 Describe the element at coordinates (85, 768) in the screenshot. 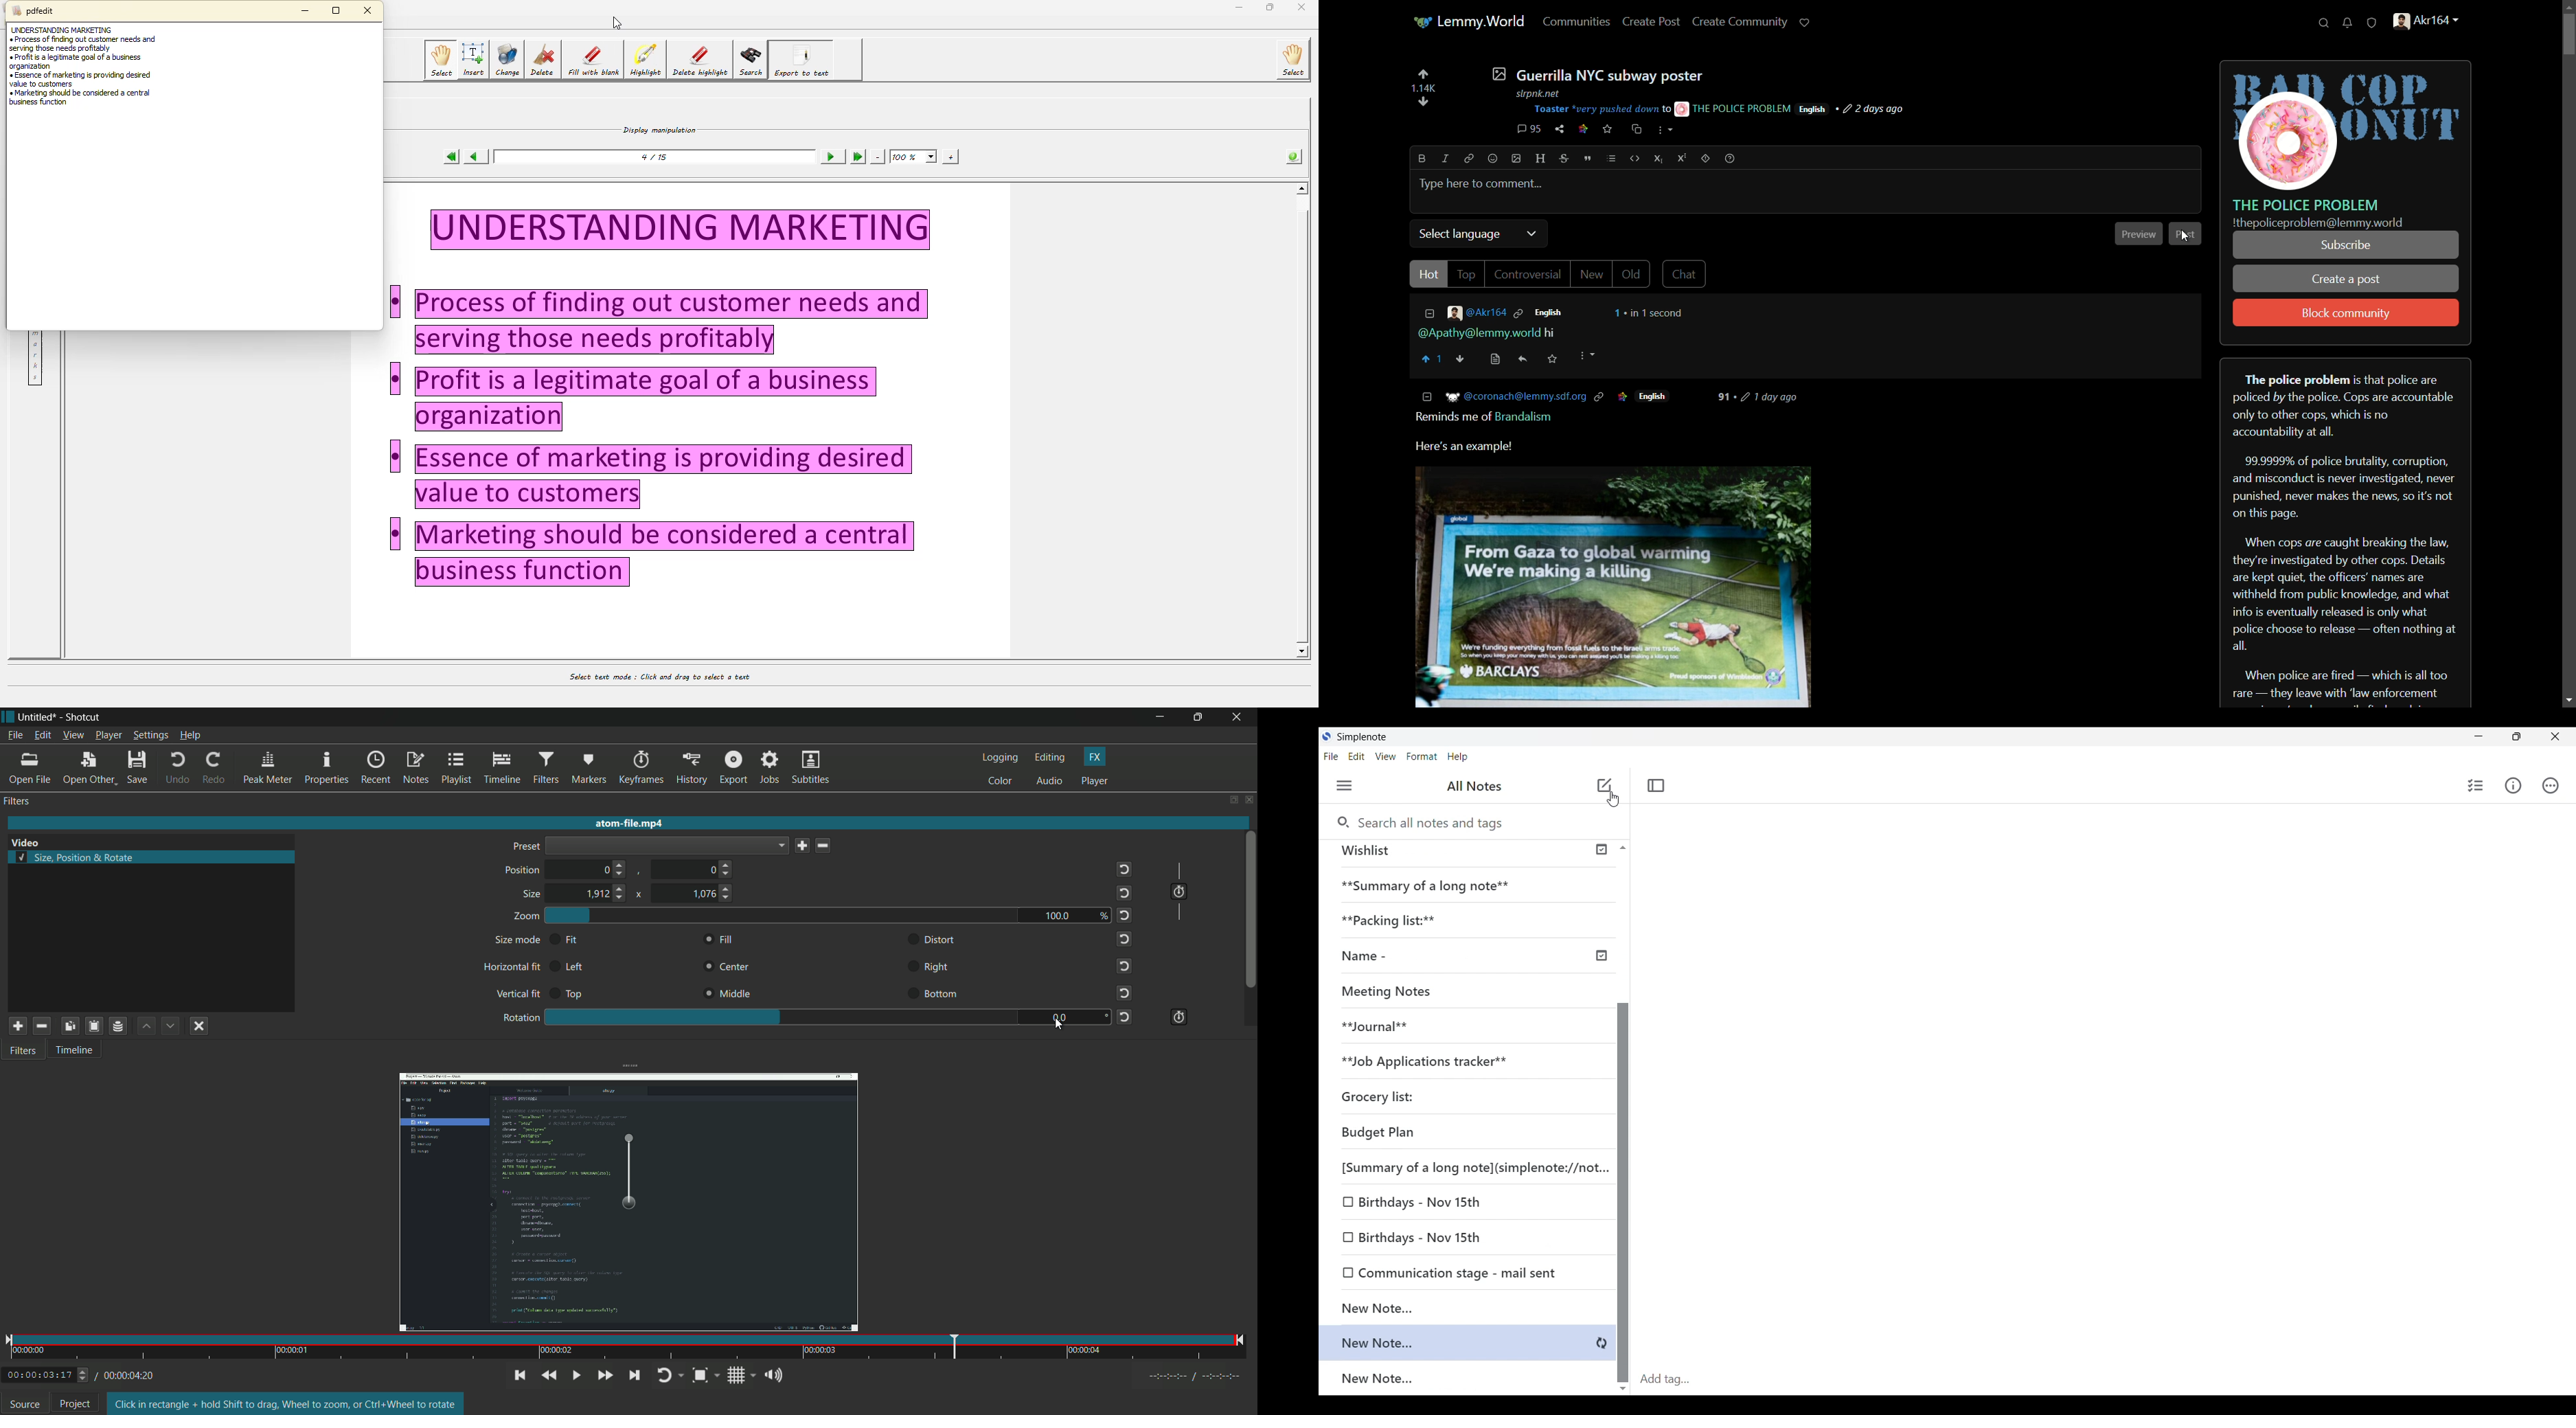

I see `open other` at that location.